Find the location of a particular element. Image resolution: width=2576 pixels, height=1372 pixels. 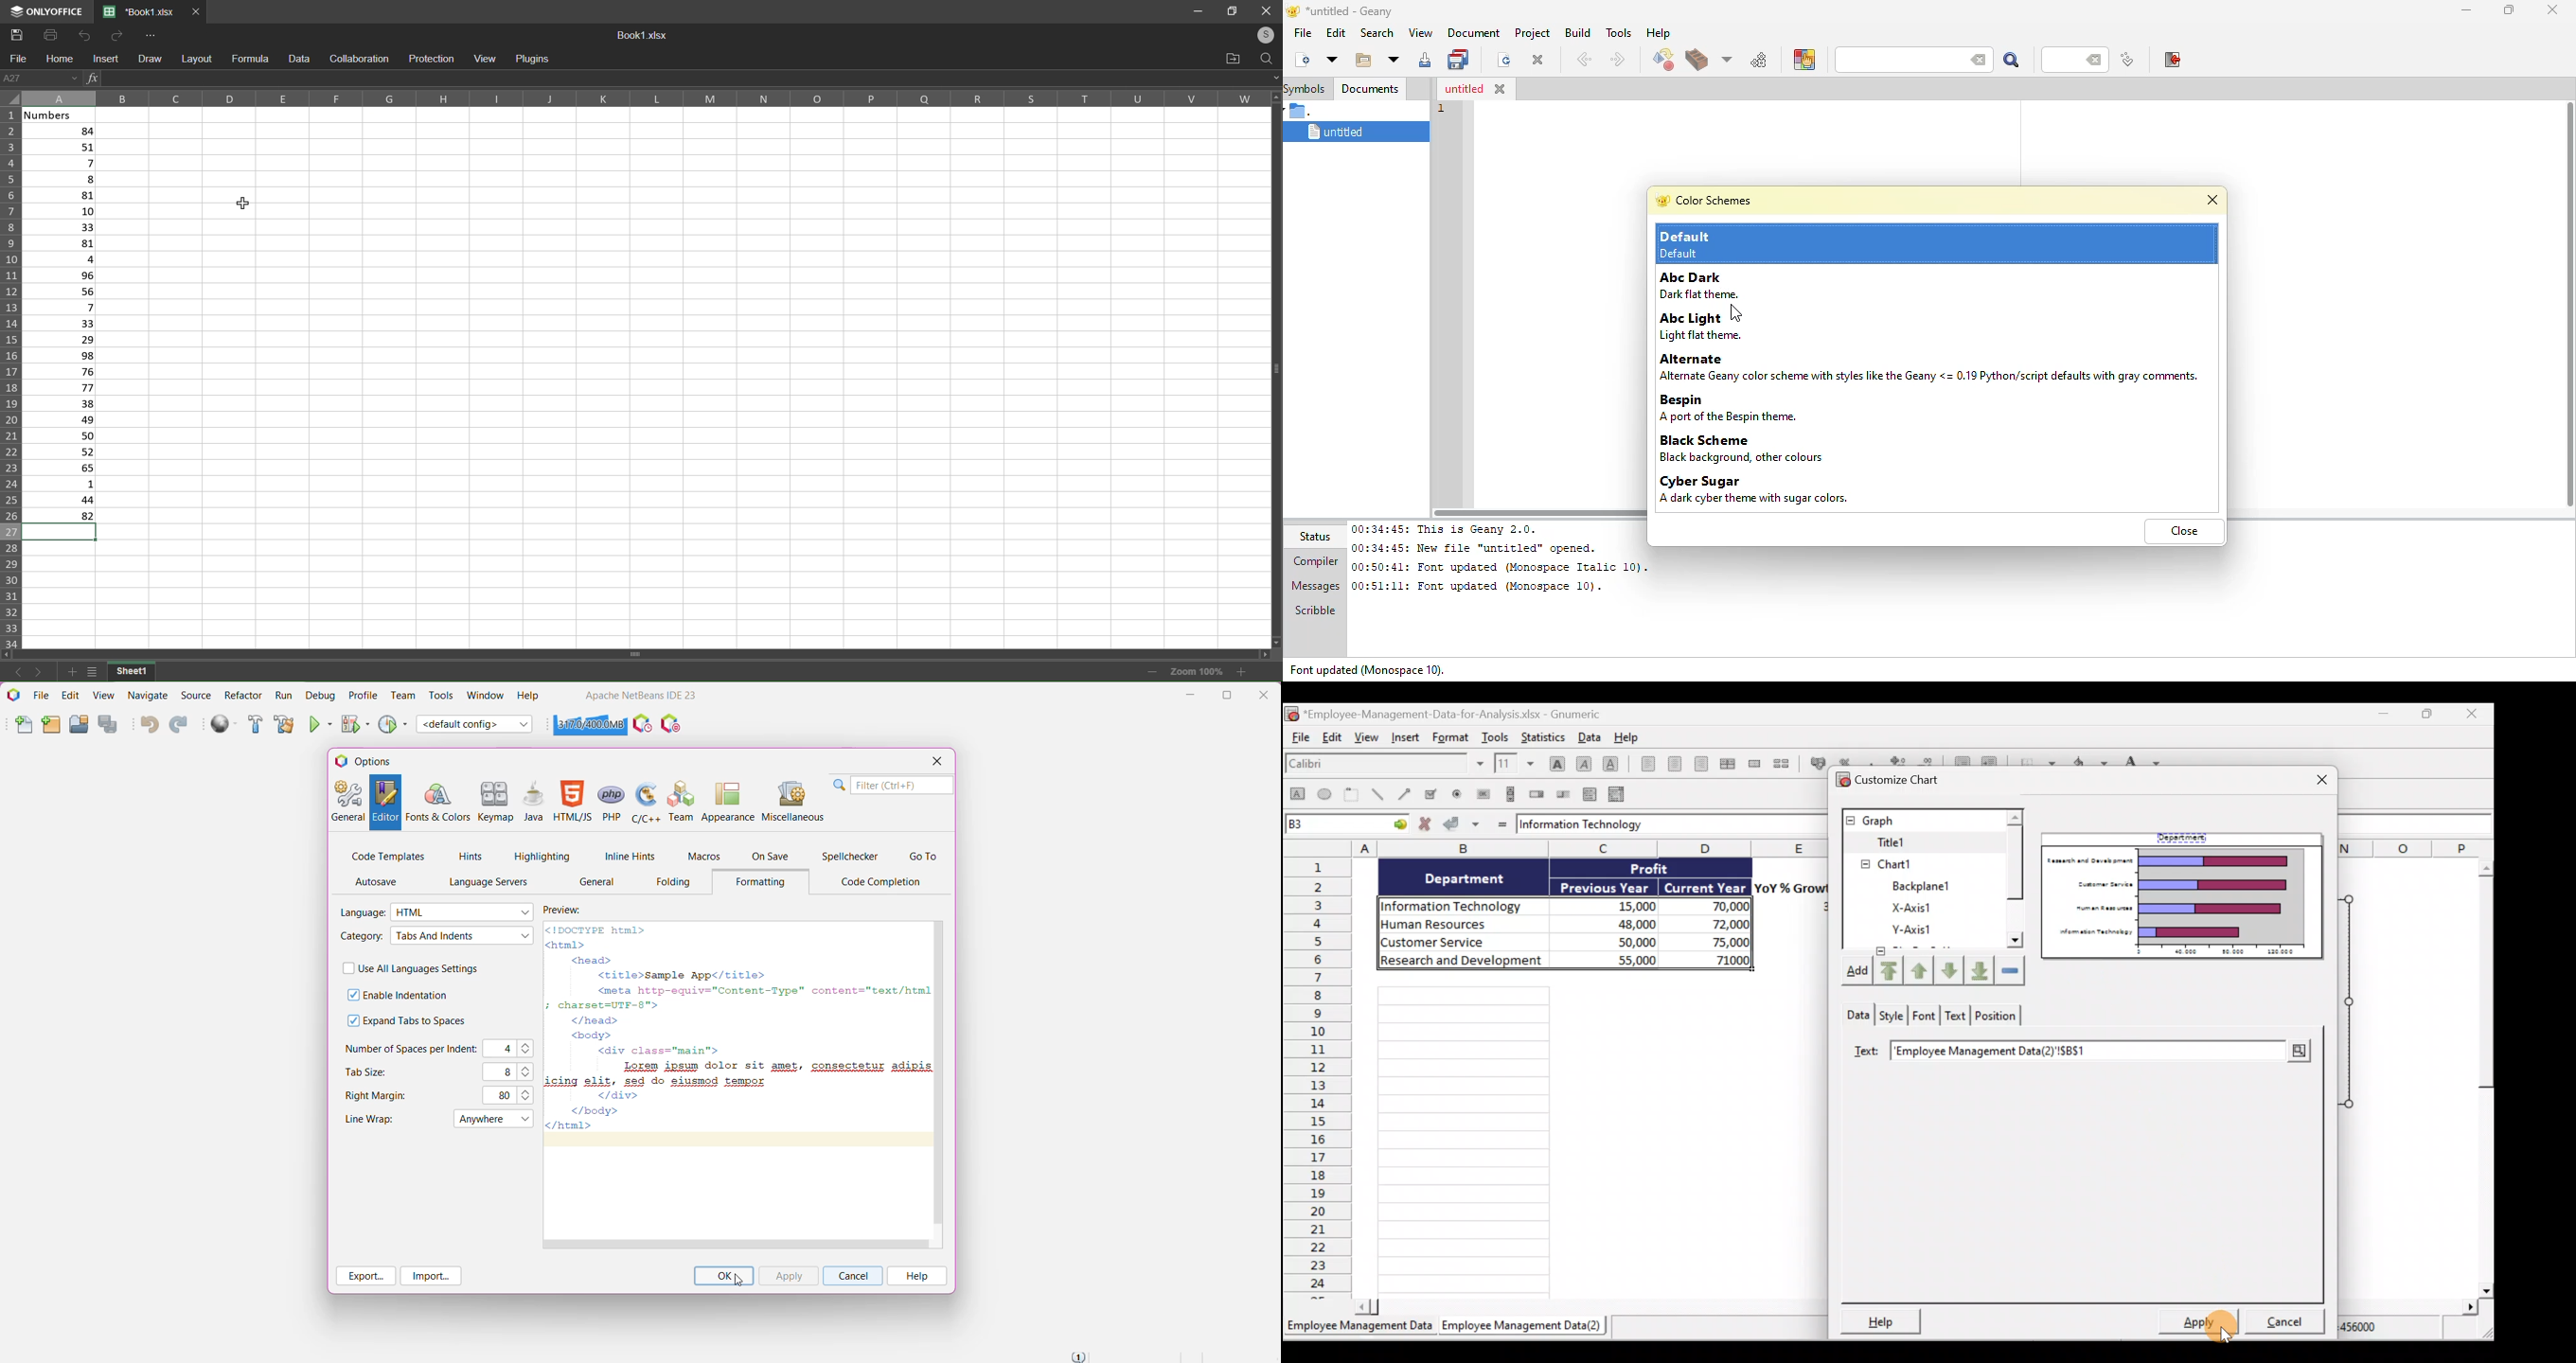

Cell range selector is located at coordinates (2298, 1053).